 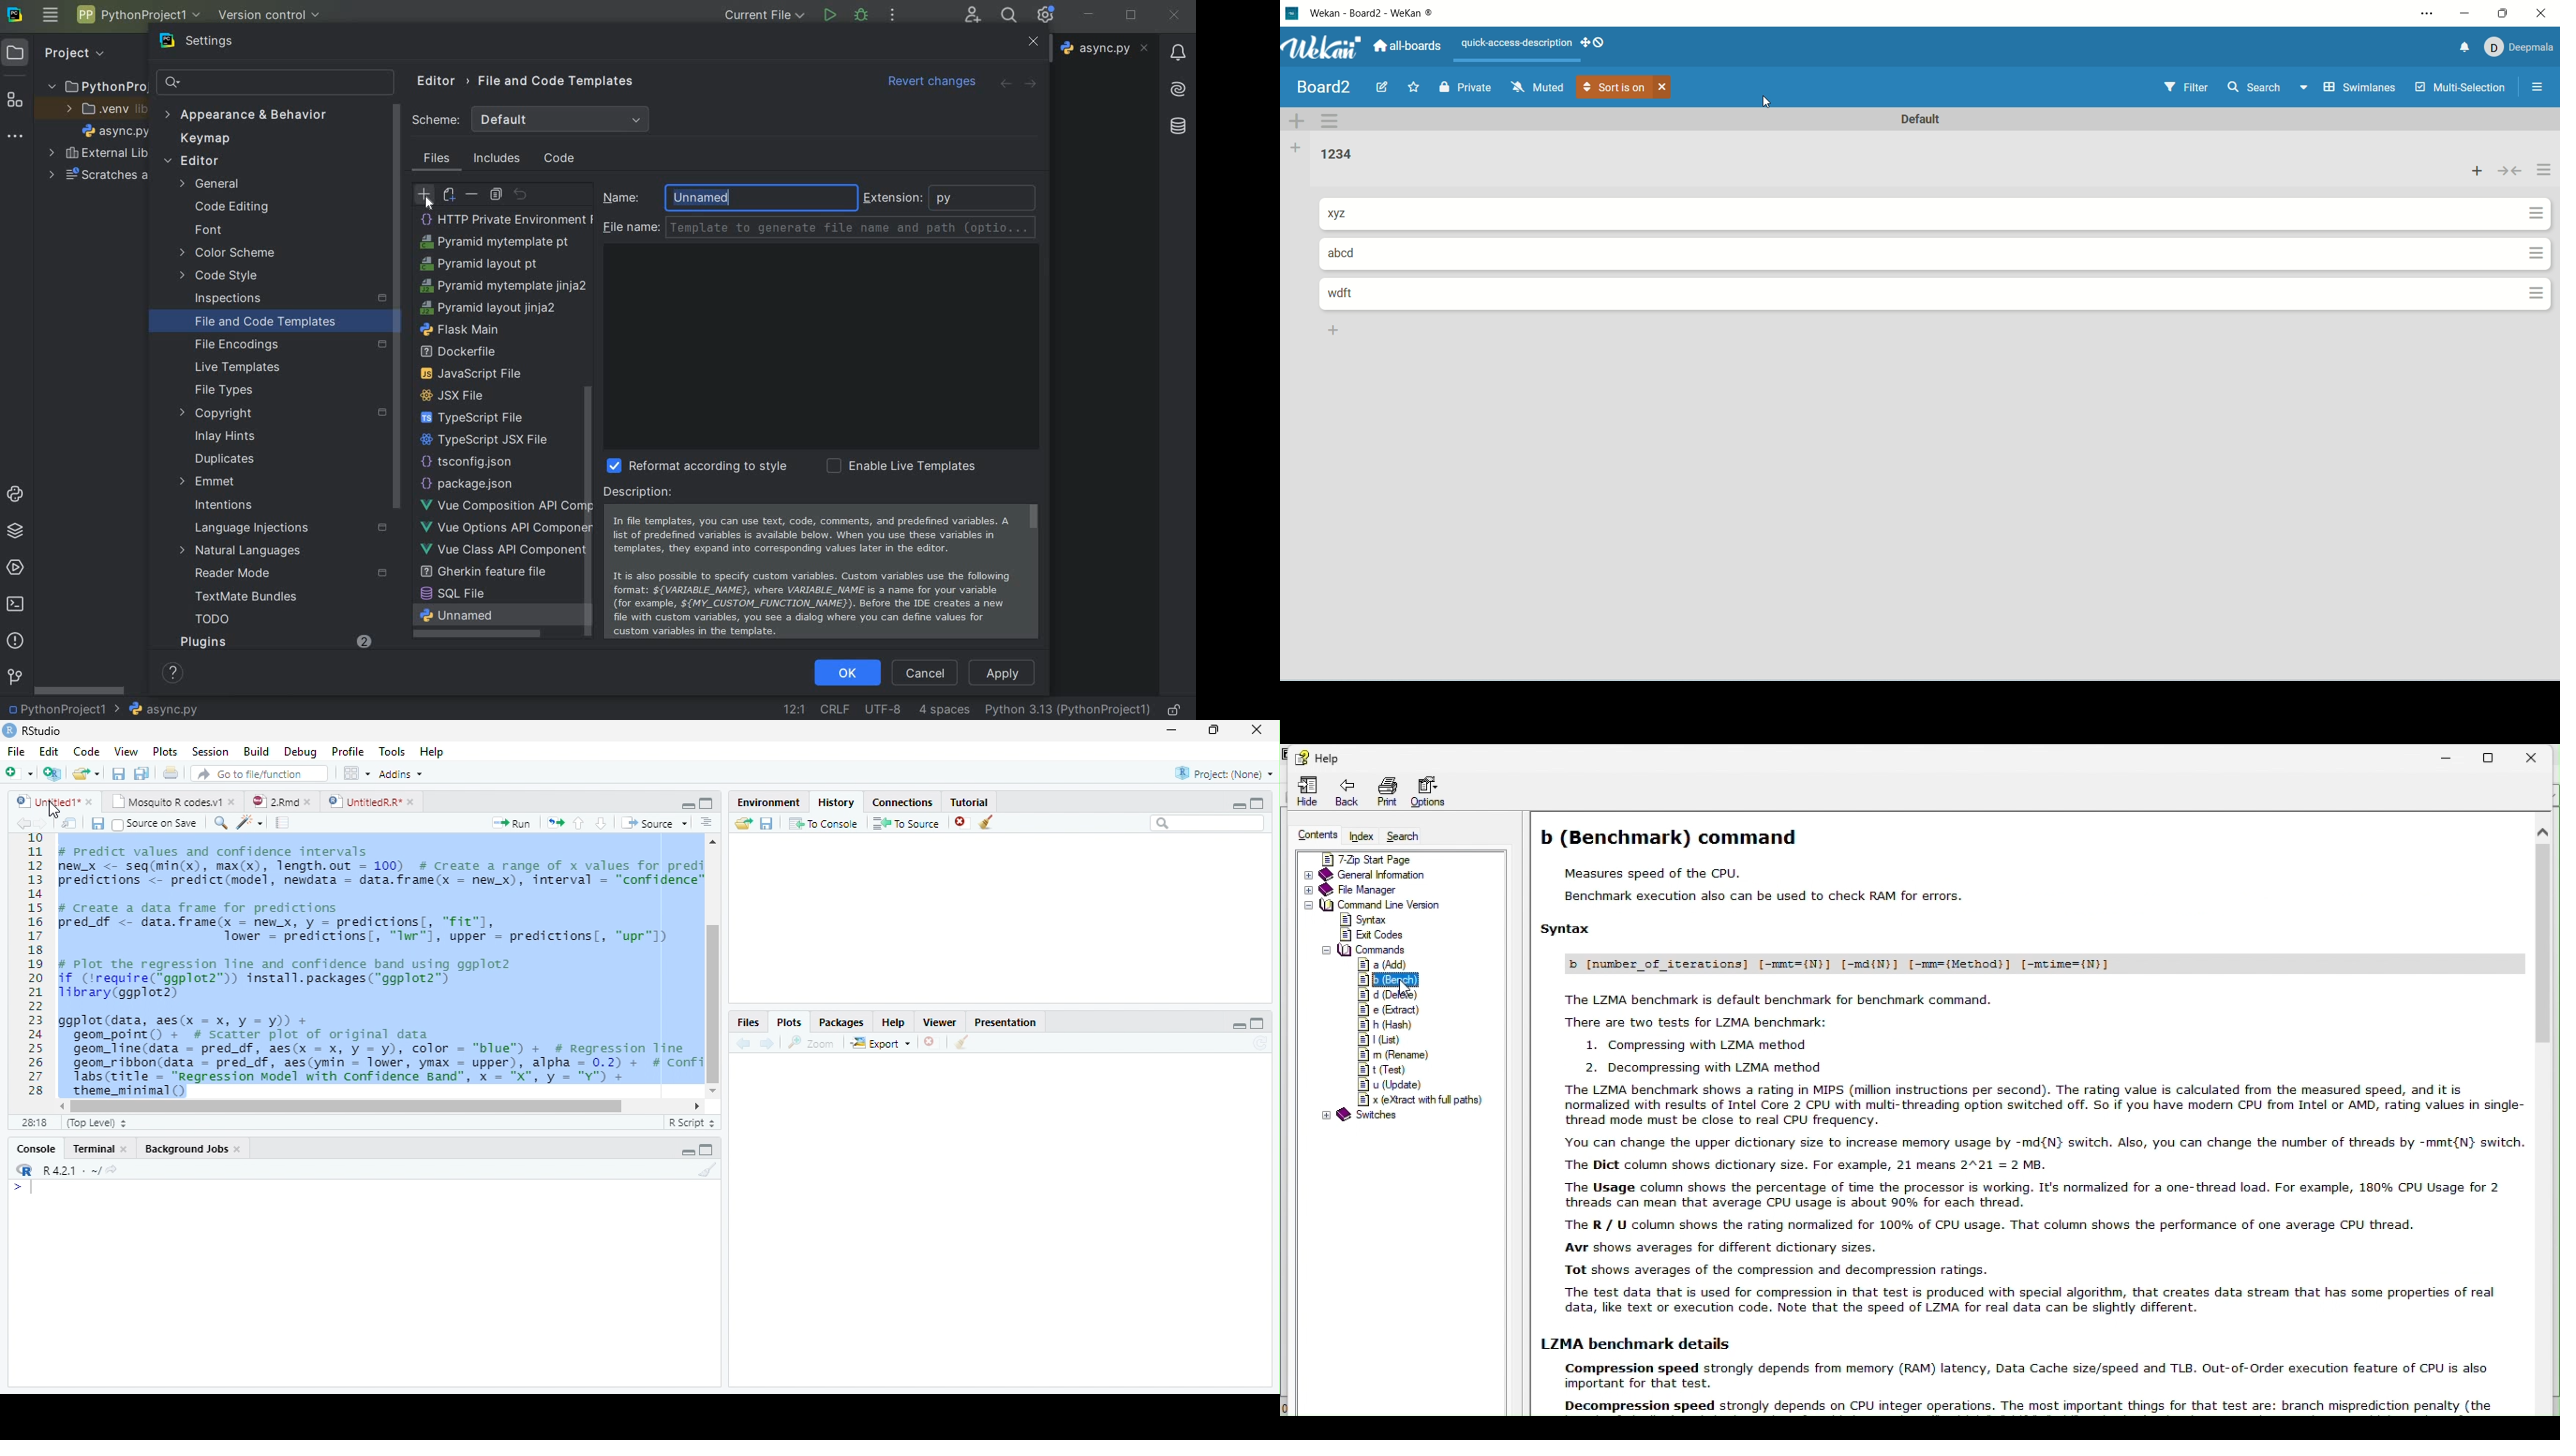 I want to click on actions, so click(x=2541, y=230).